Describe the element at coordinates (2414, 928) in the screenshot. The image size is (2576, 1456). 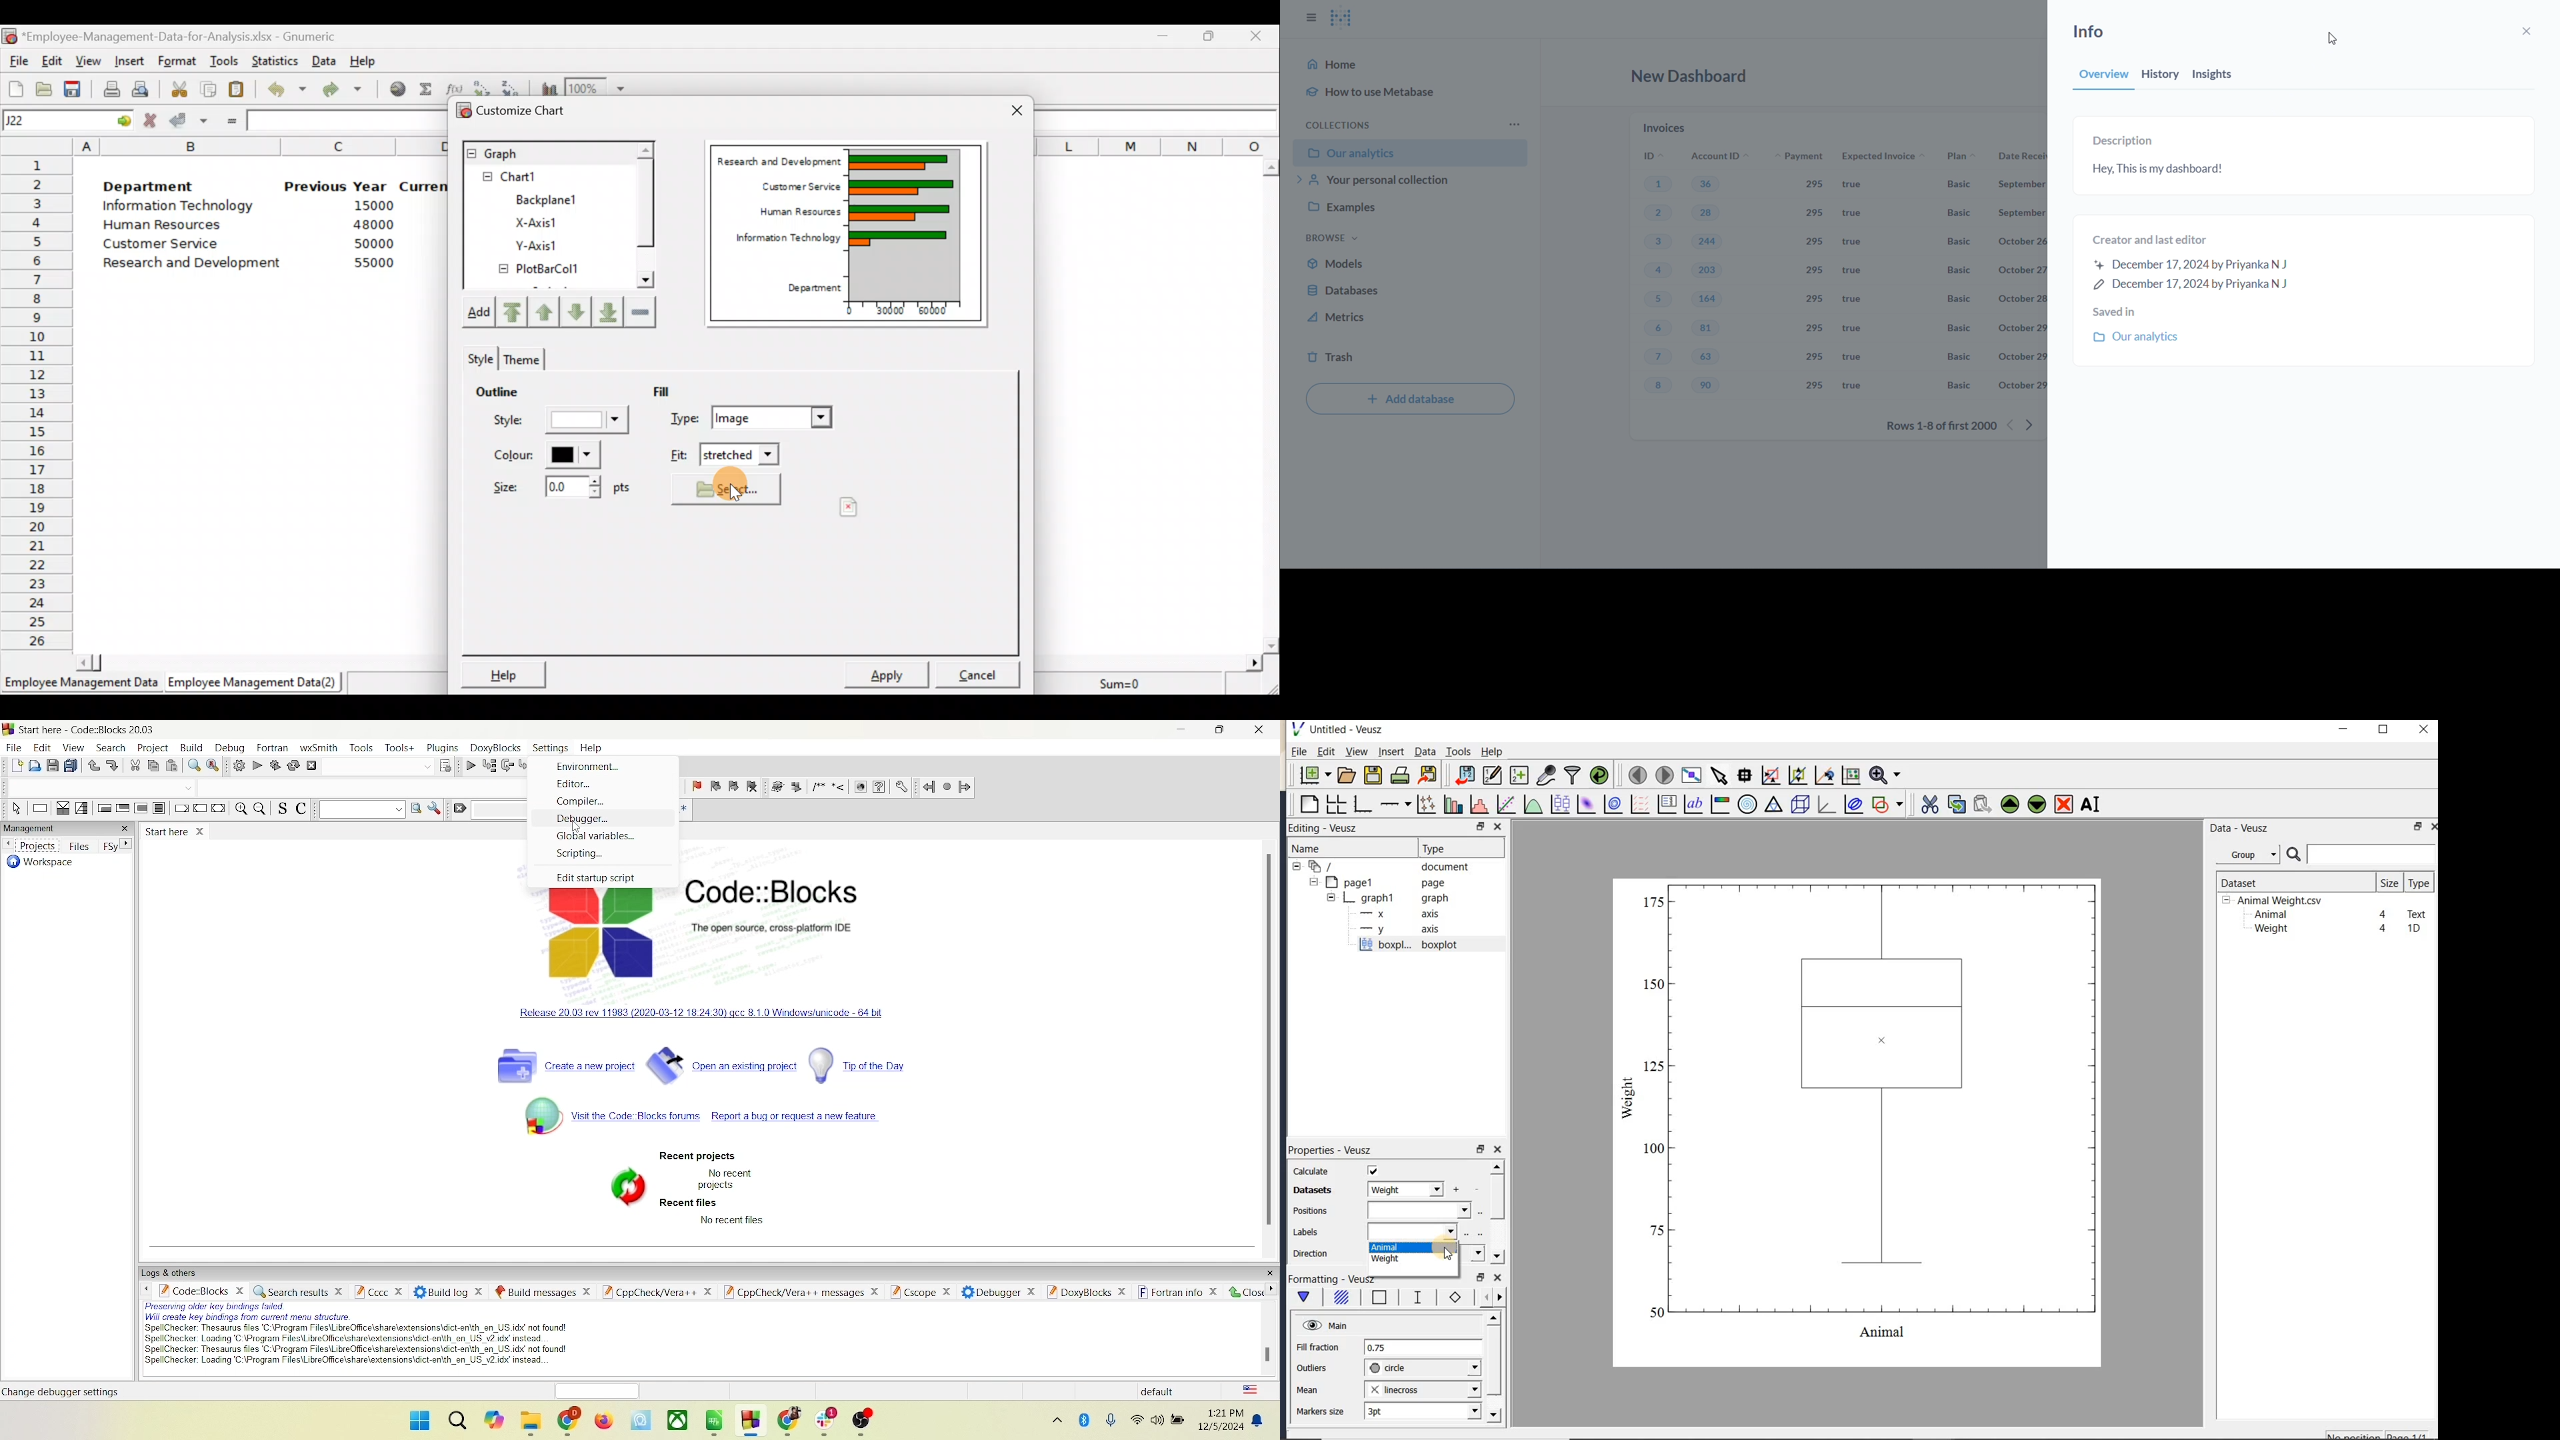
I see `1D` at that location.